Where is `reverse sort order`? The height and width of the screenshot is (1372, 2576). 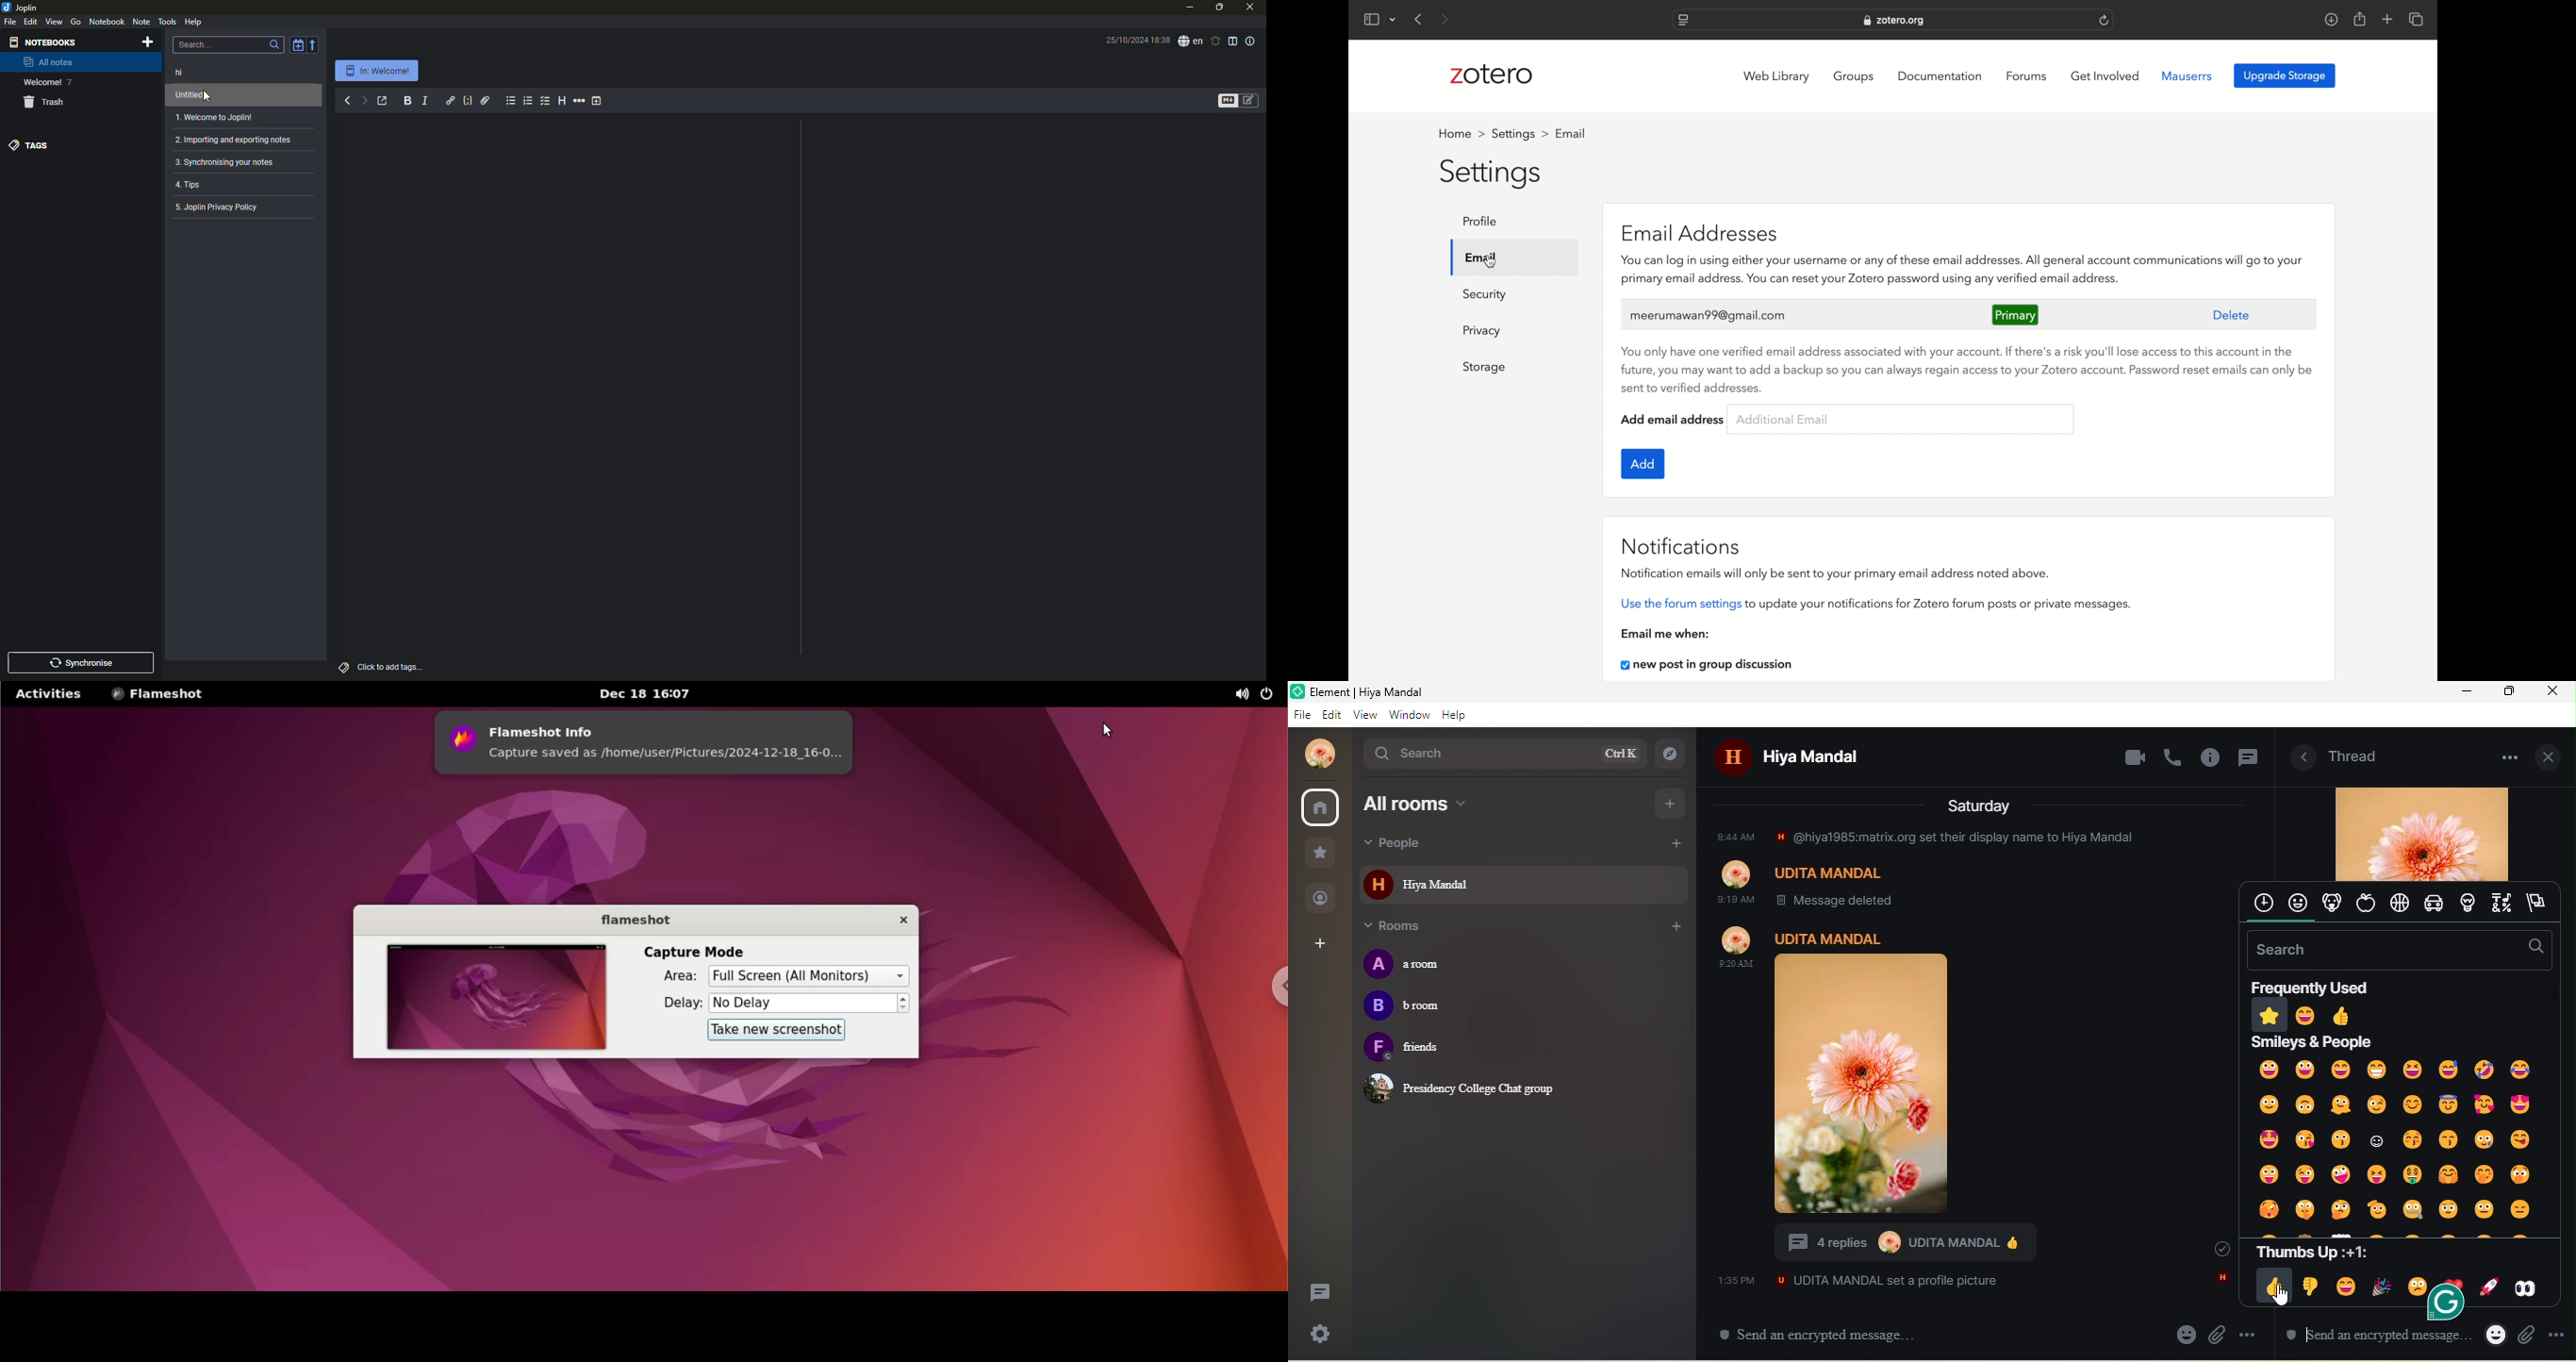 reverse sort order is located at coordinates (315, 44).